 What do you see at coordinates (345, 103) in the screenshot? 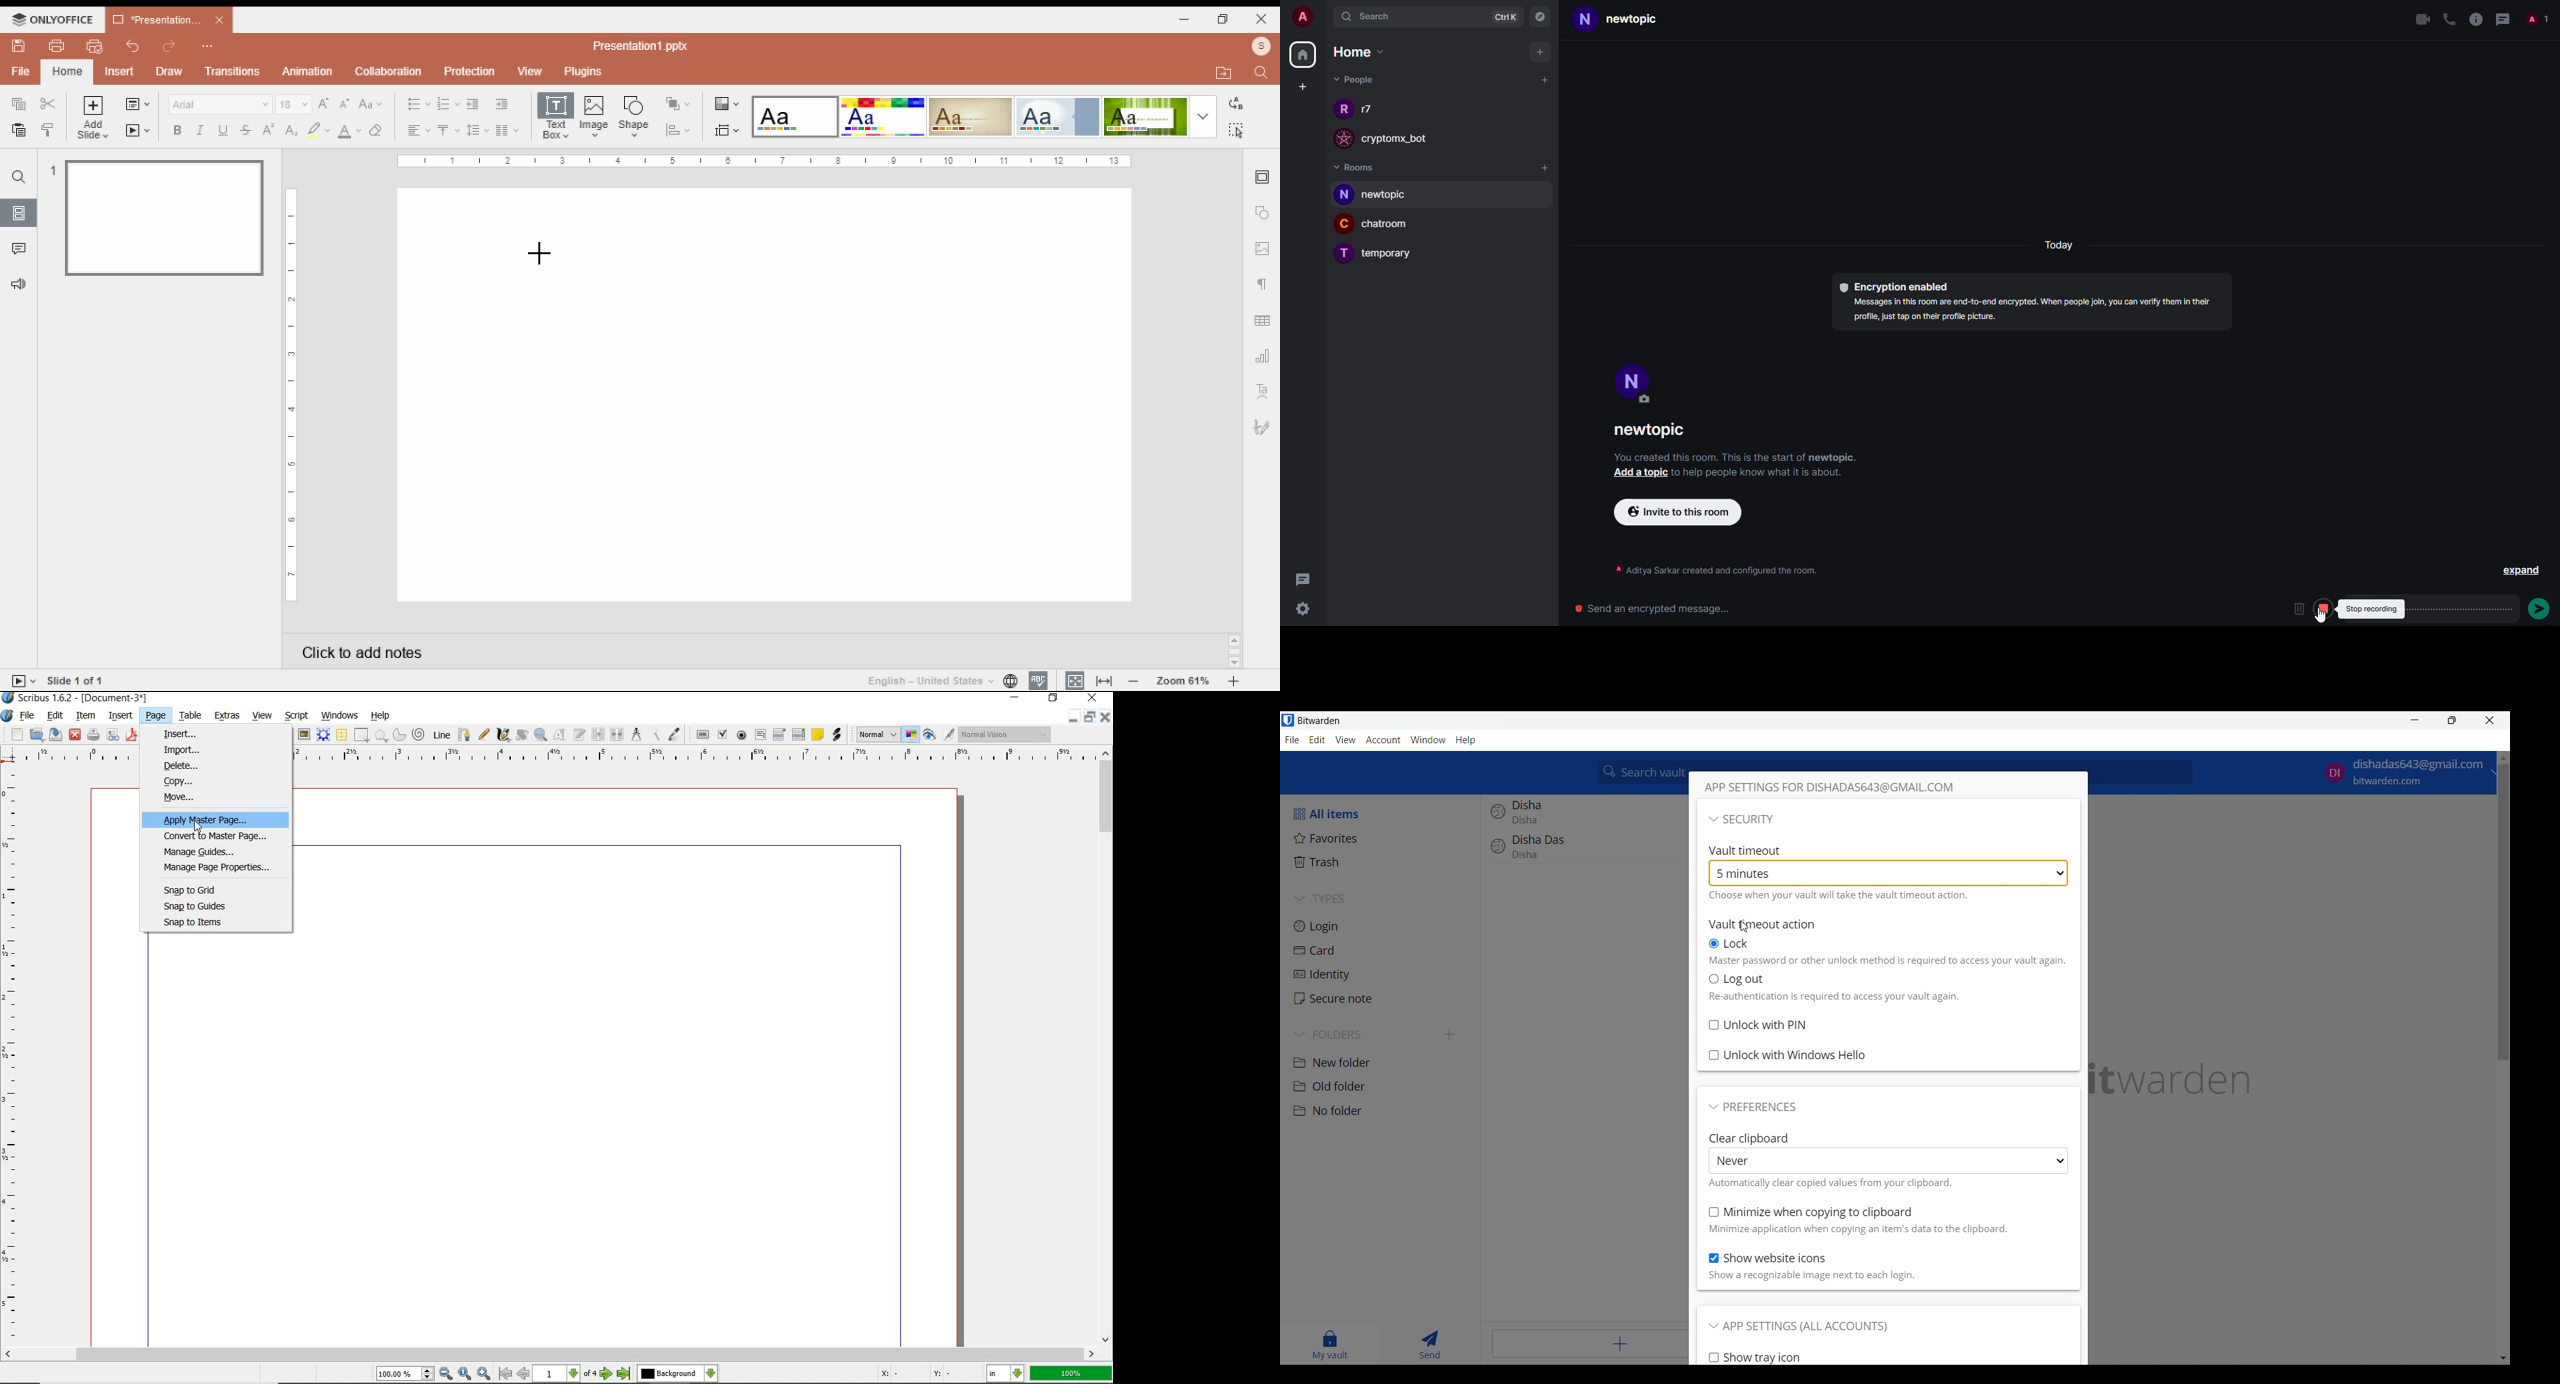
I see `decrement font size` at bounding box center [345, 103].